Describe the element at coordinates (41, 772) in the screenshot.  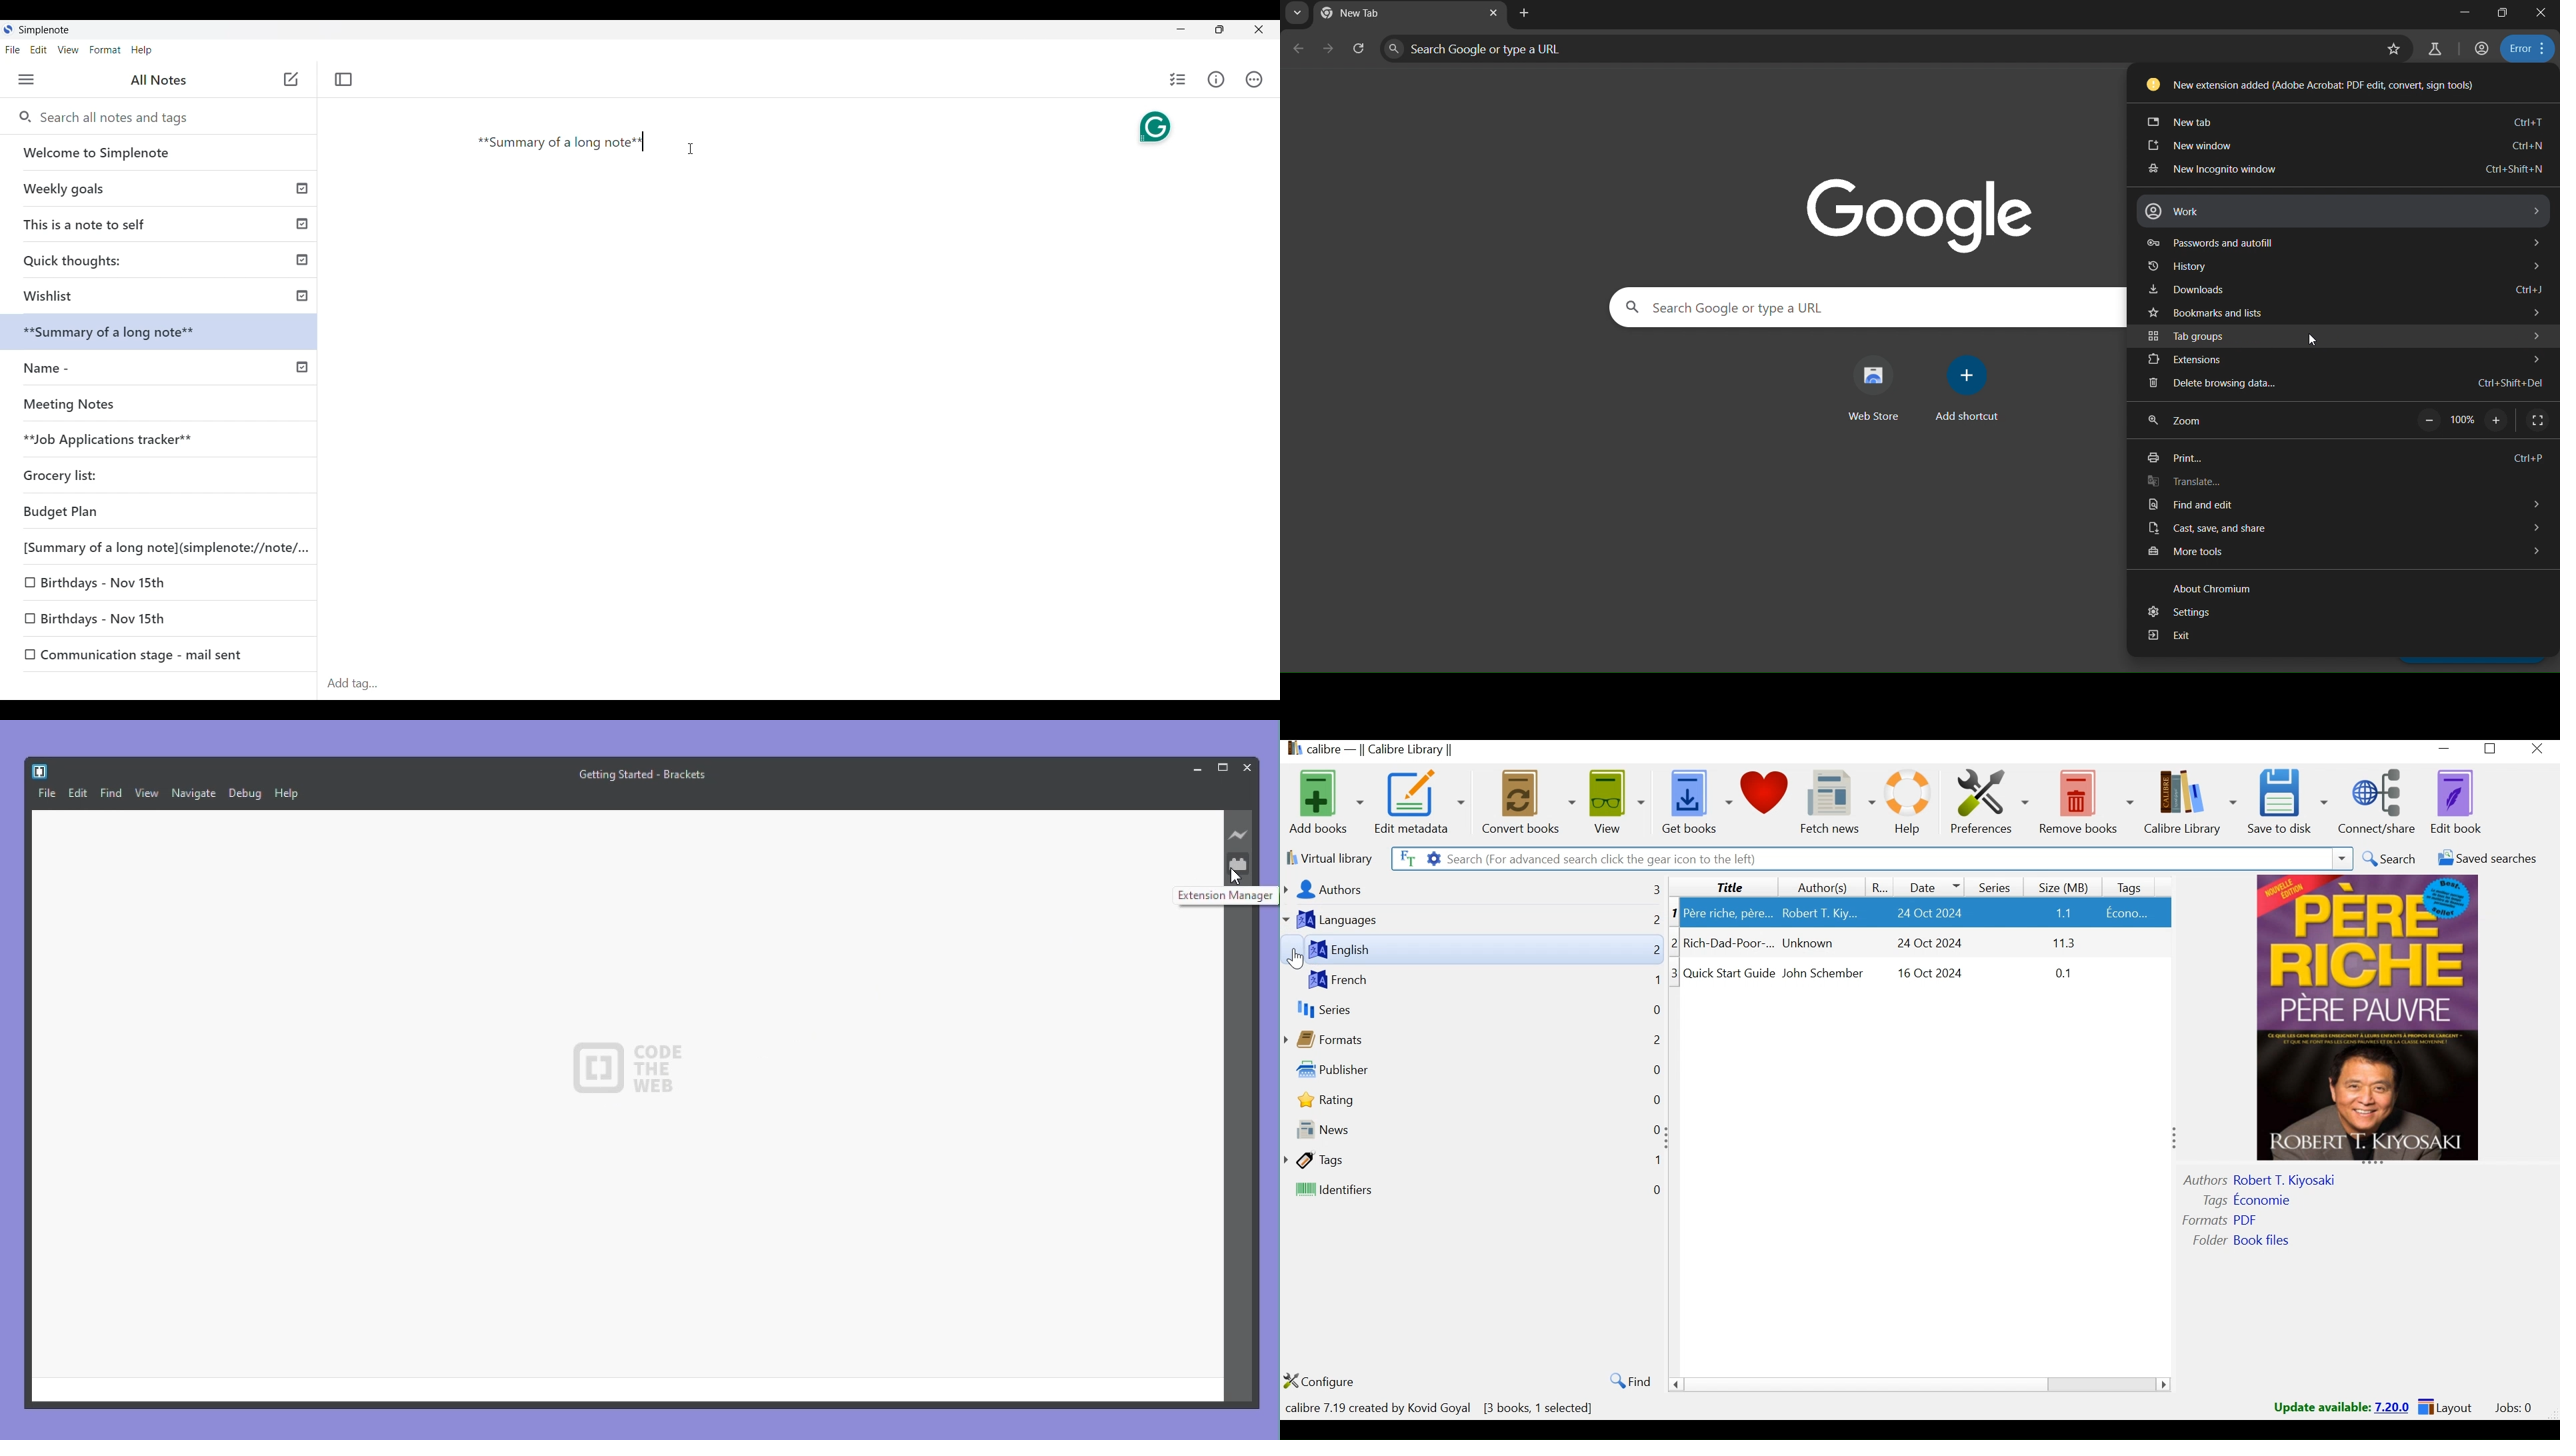
I see `Brackets icon` at that location.